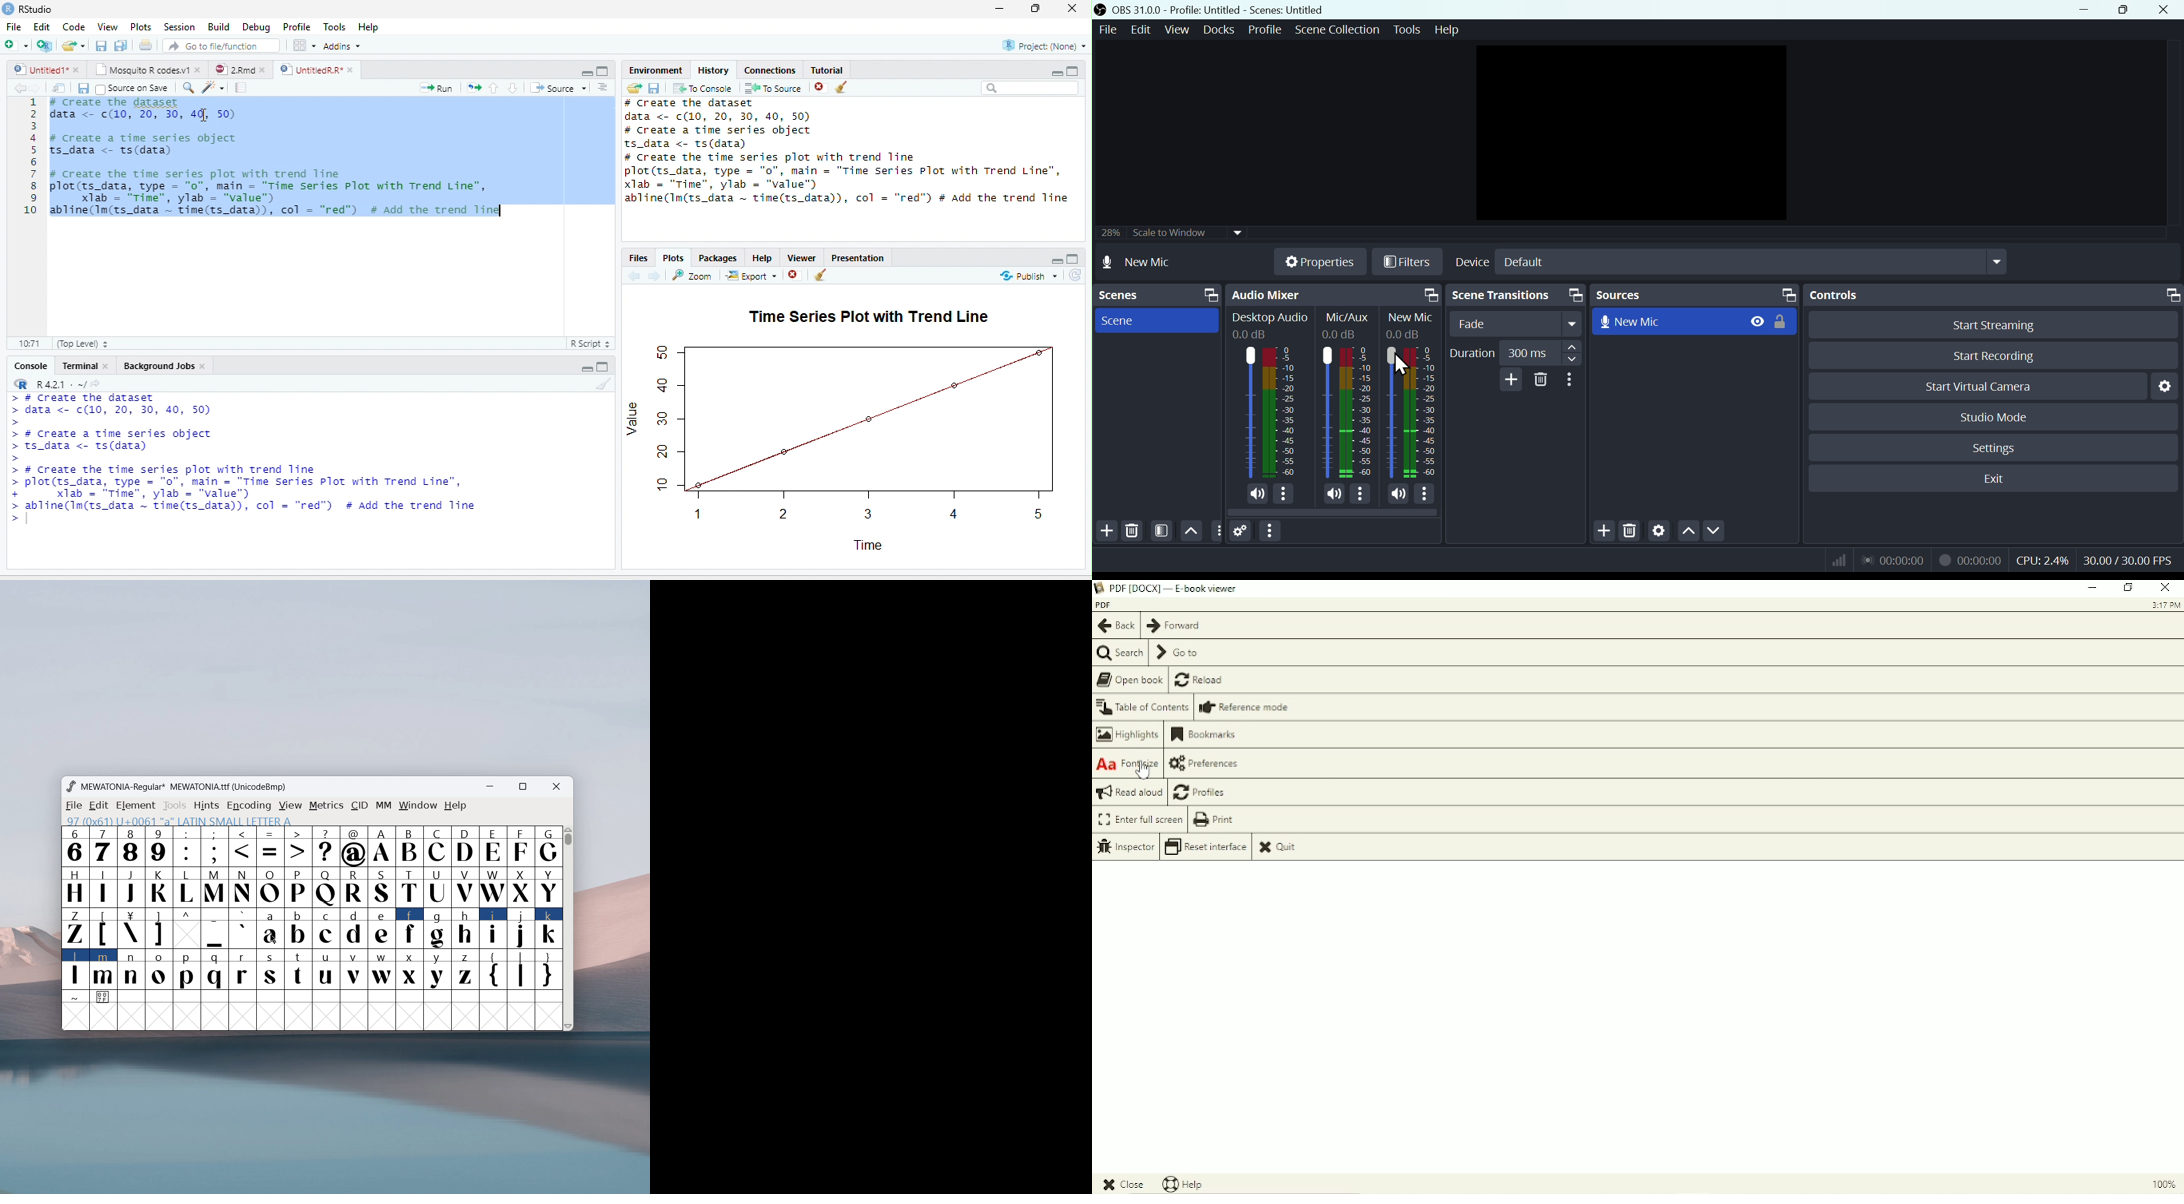 This screenshot has height=1204, width=2184. What do you see at coordinates (1179, 30) in the screenshot?
I see `View` at bounding box center [1179, 30].